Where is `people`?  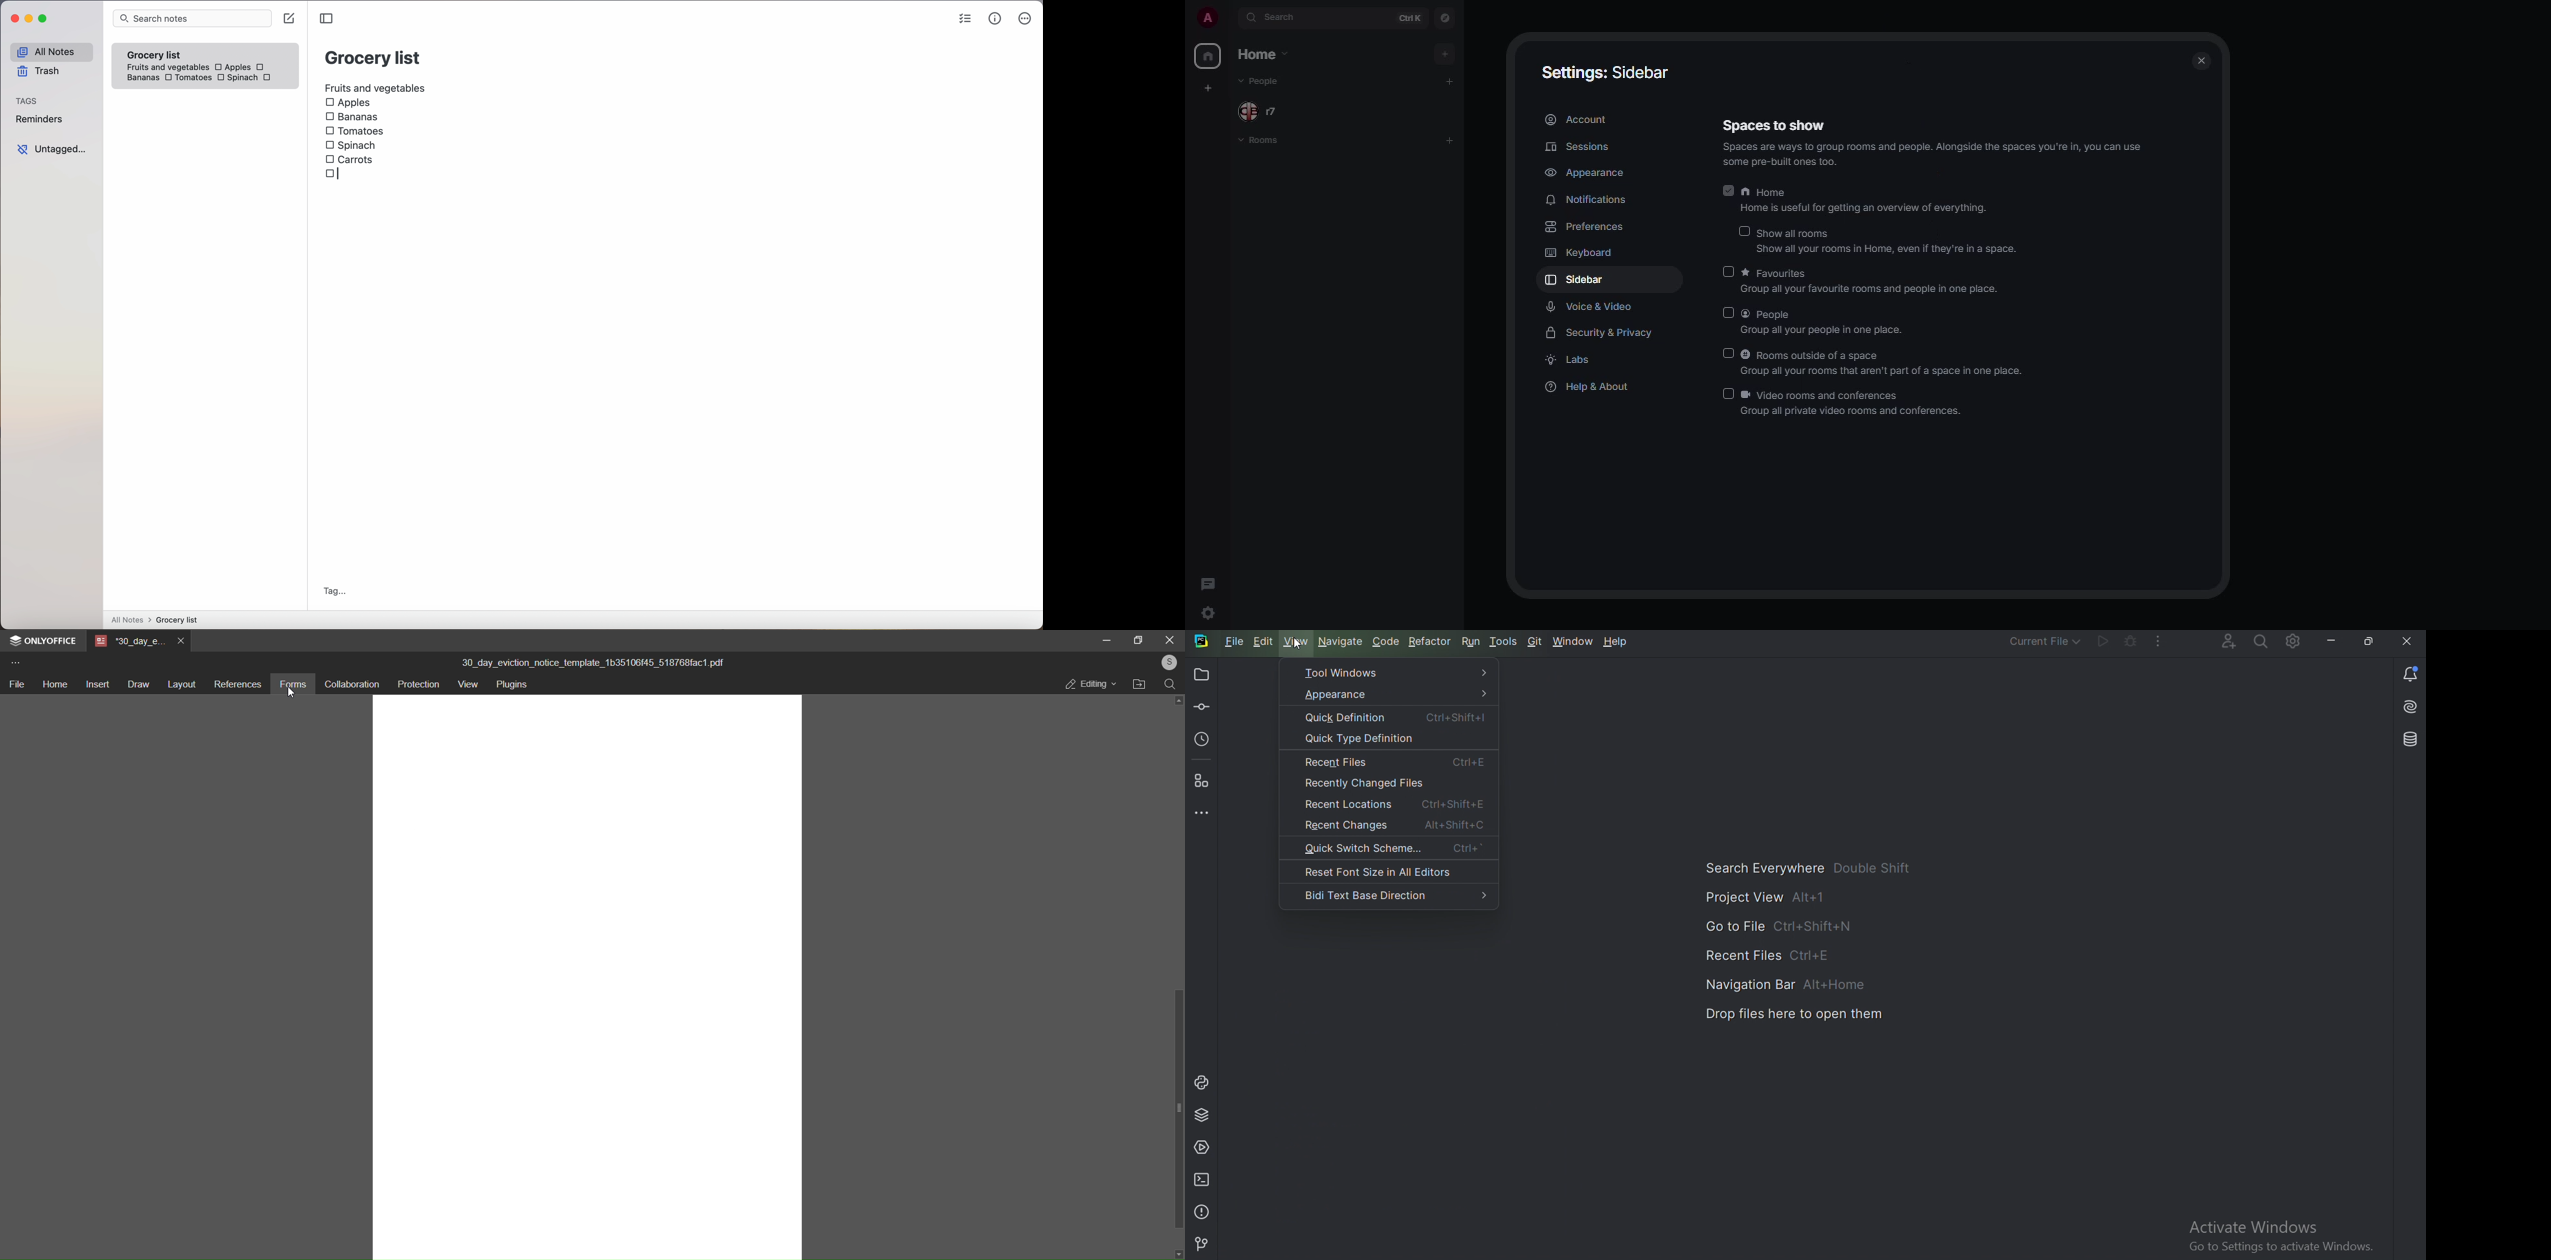
people is located at coordinates (1267, 83).